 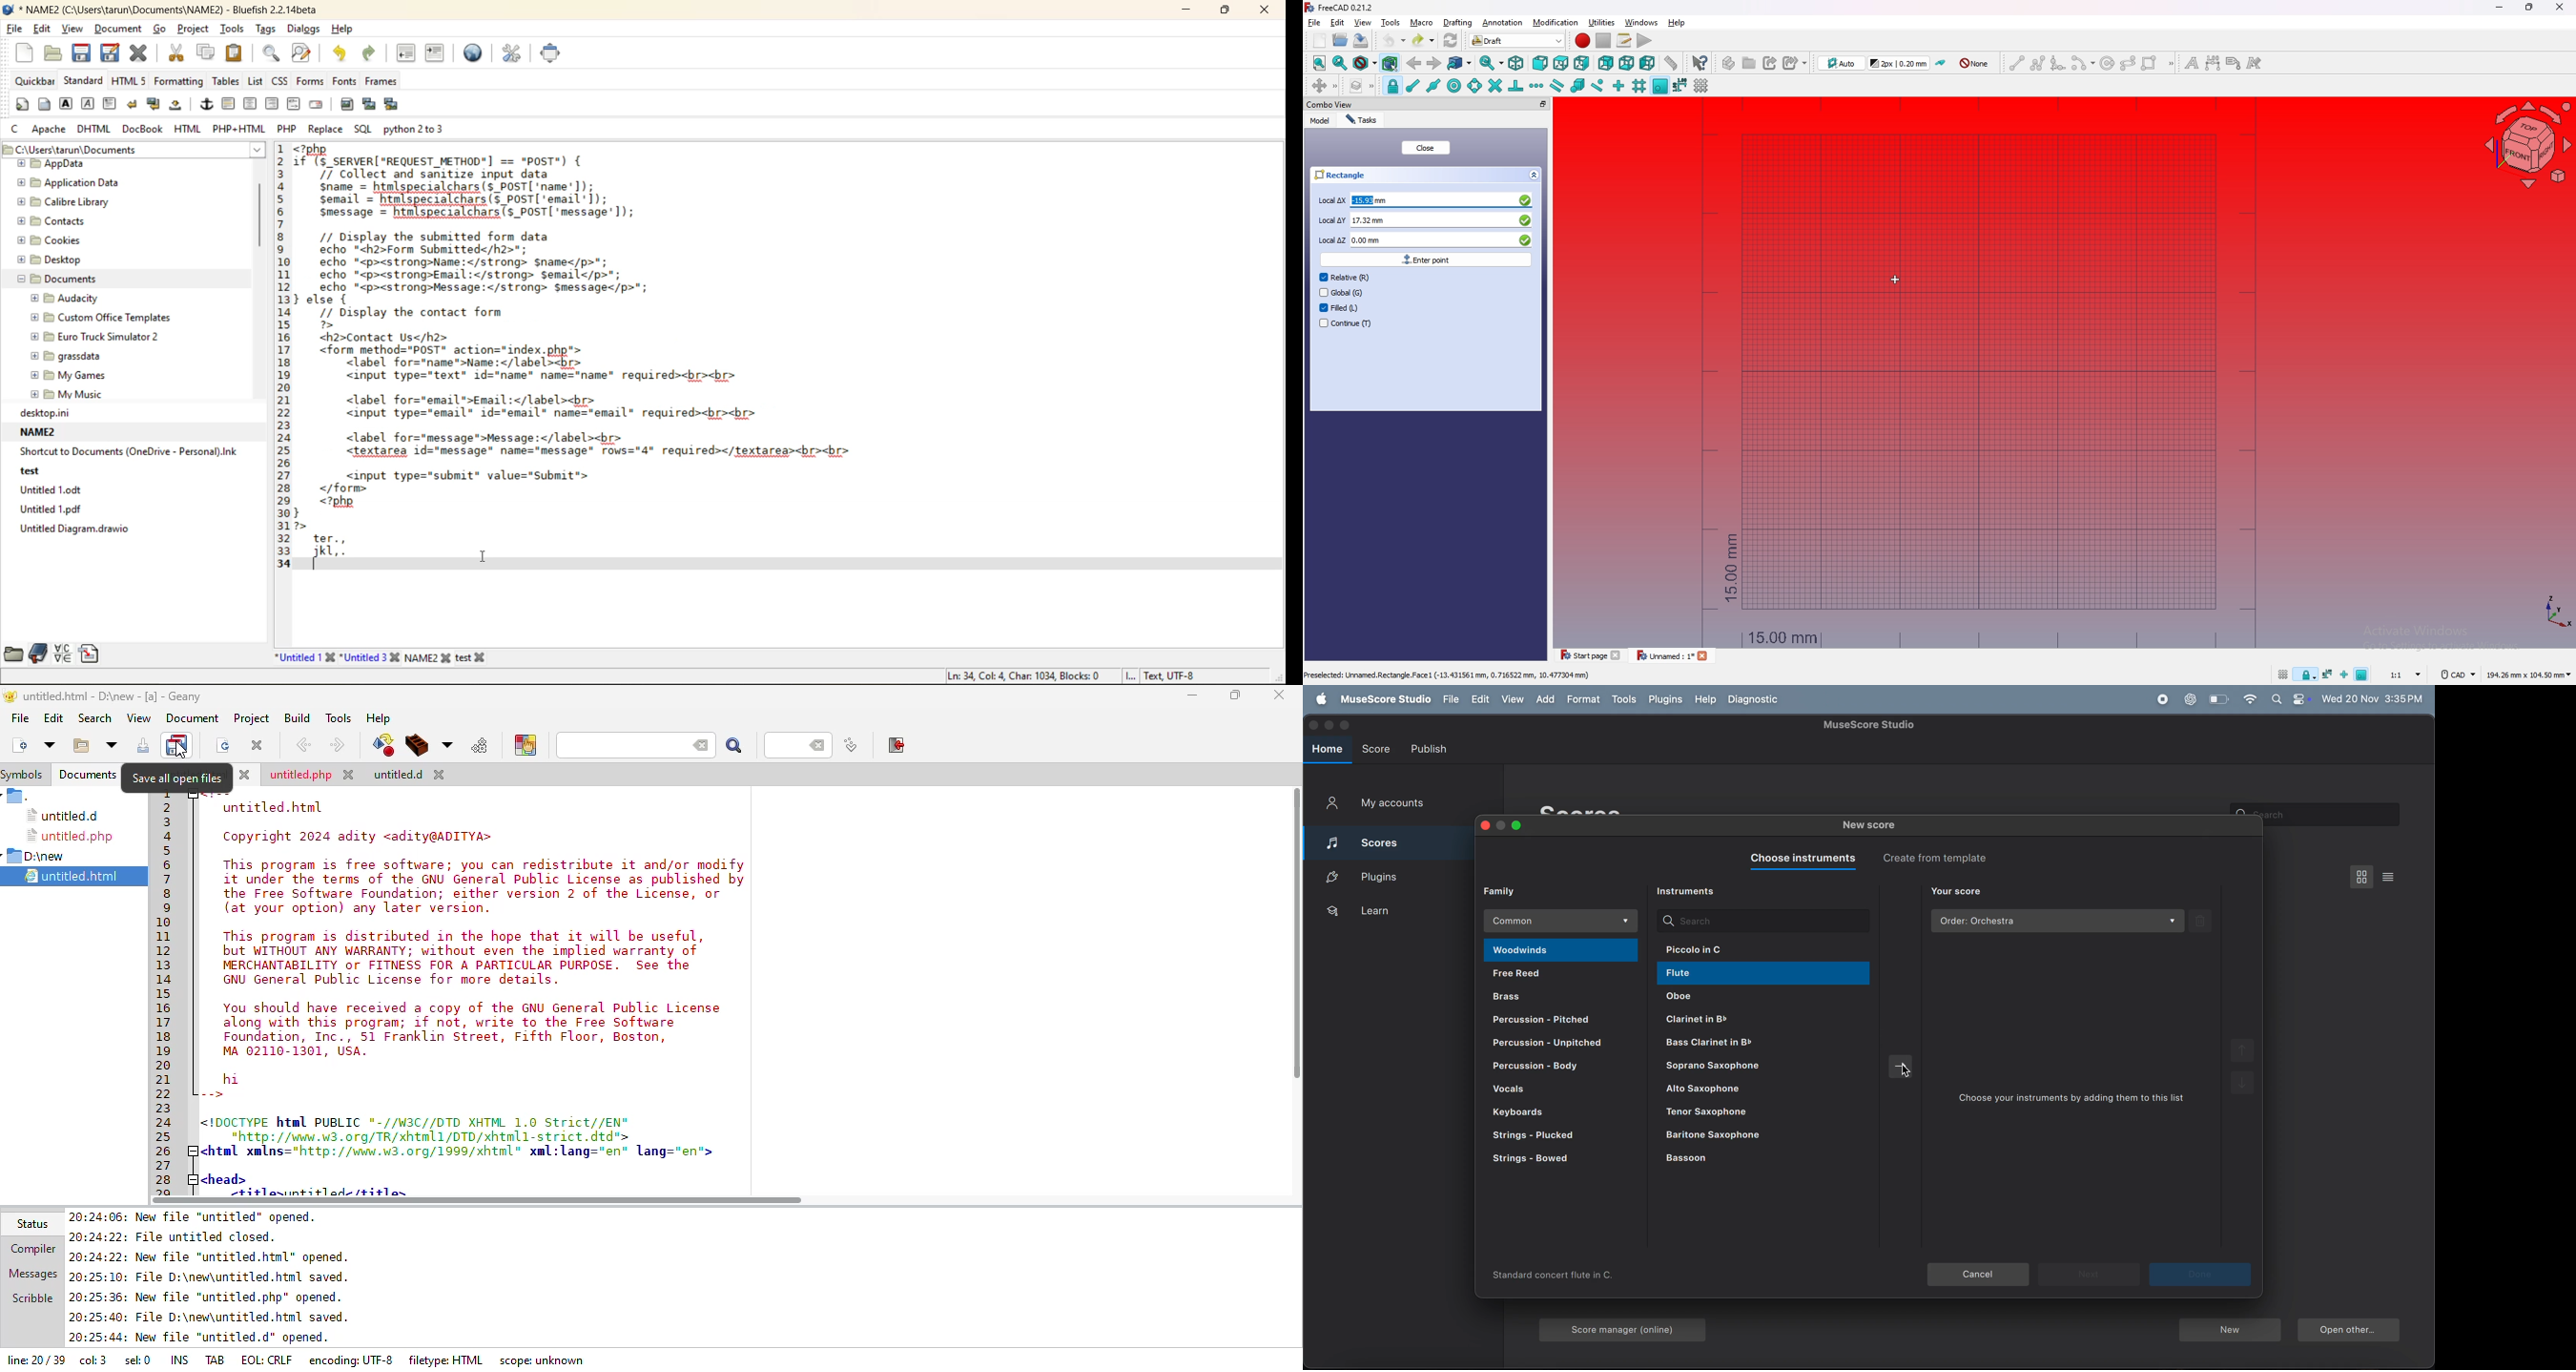 What do you see at coordinates (55, 164) in the screenshot?
I see `AppData` at bounding box center [55, 164].